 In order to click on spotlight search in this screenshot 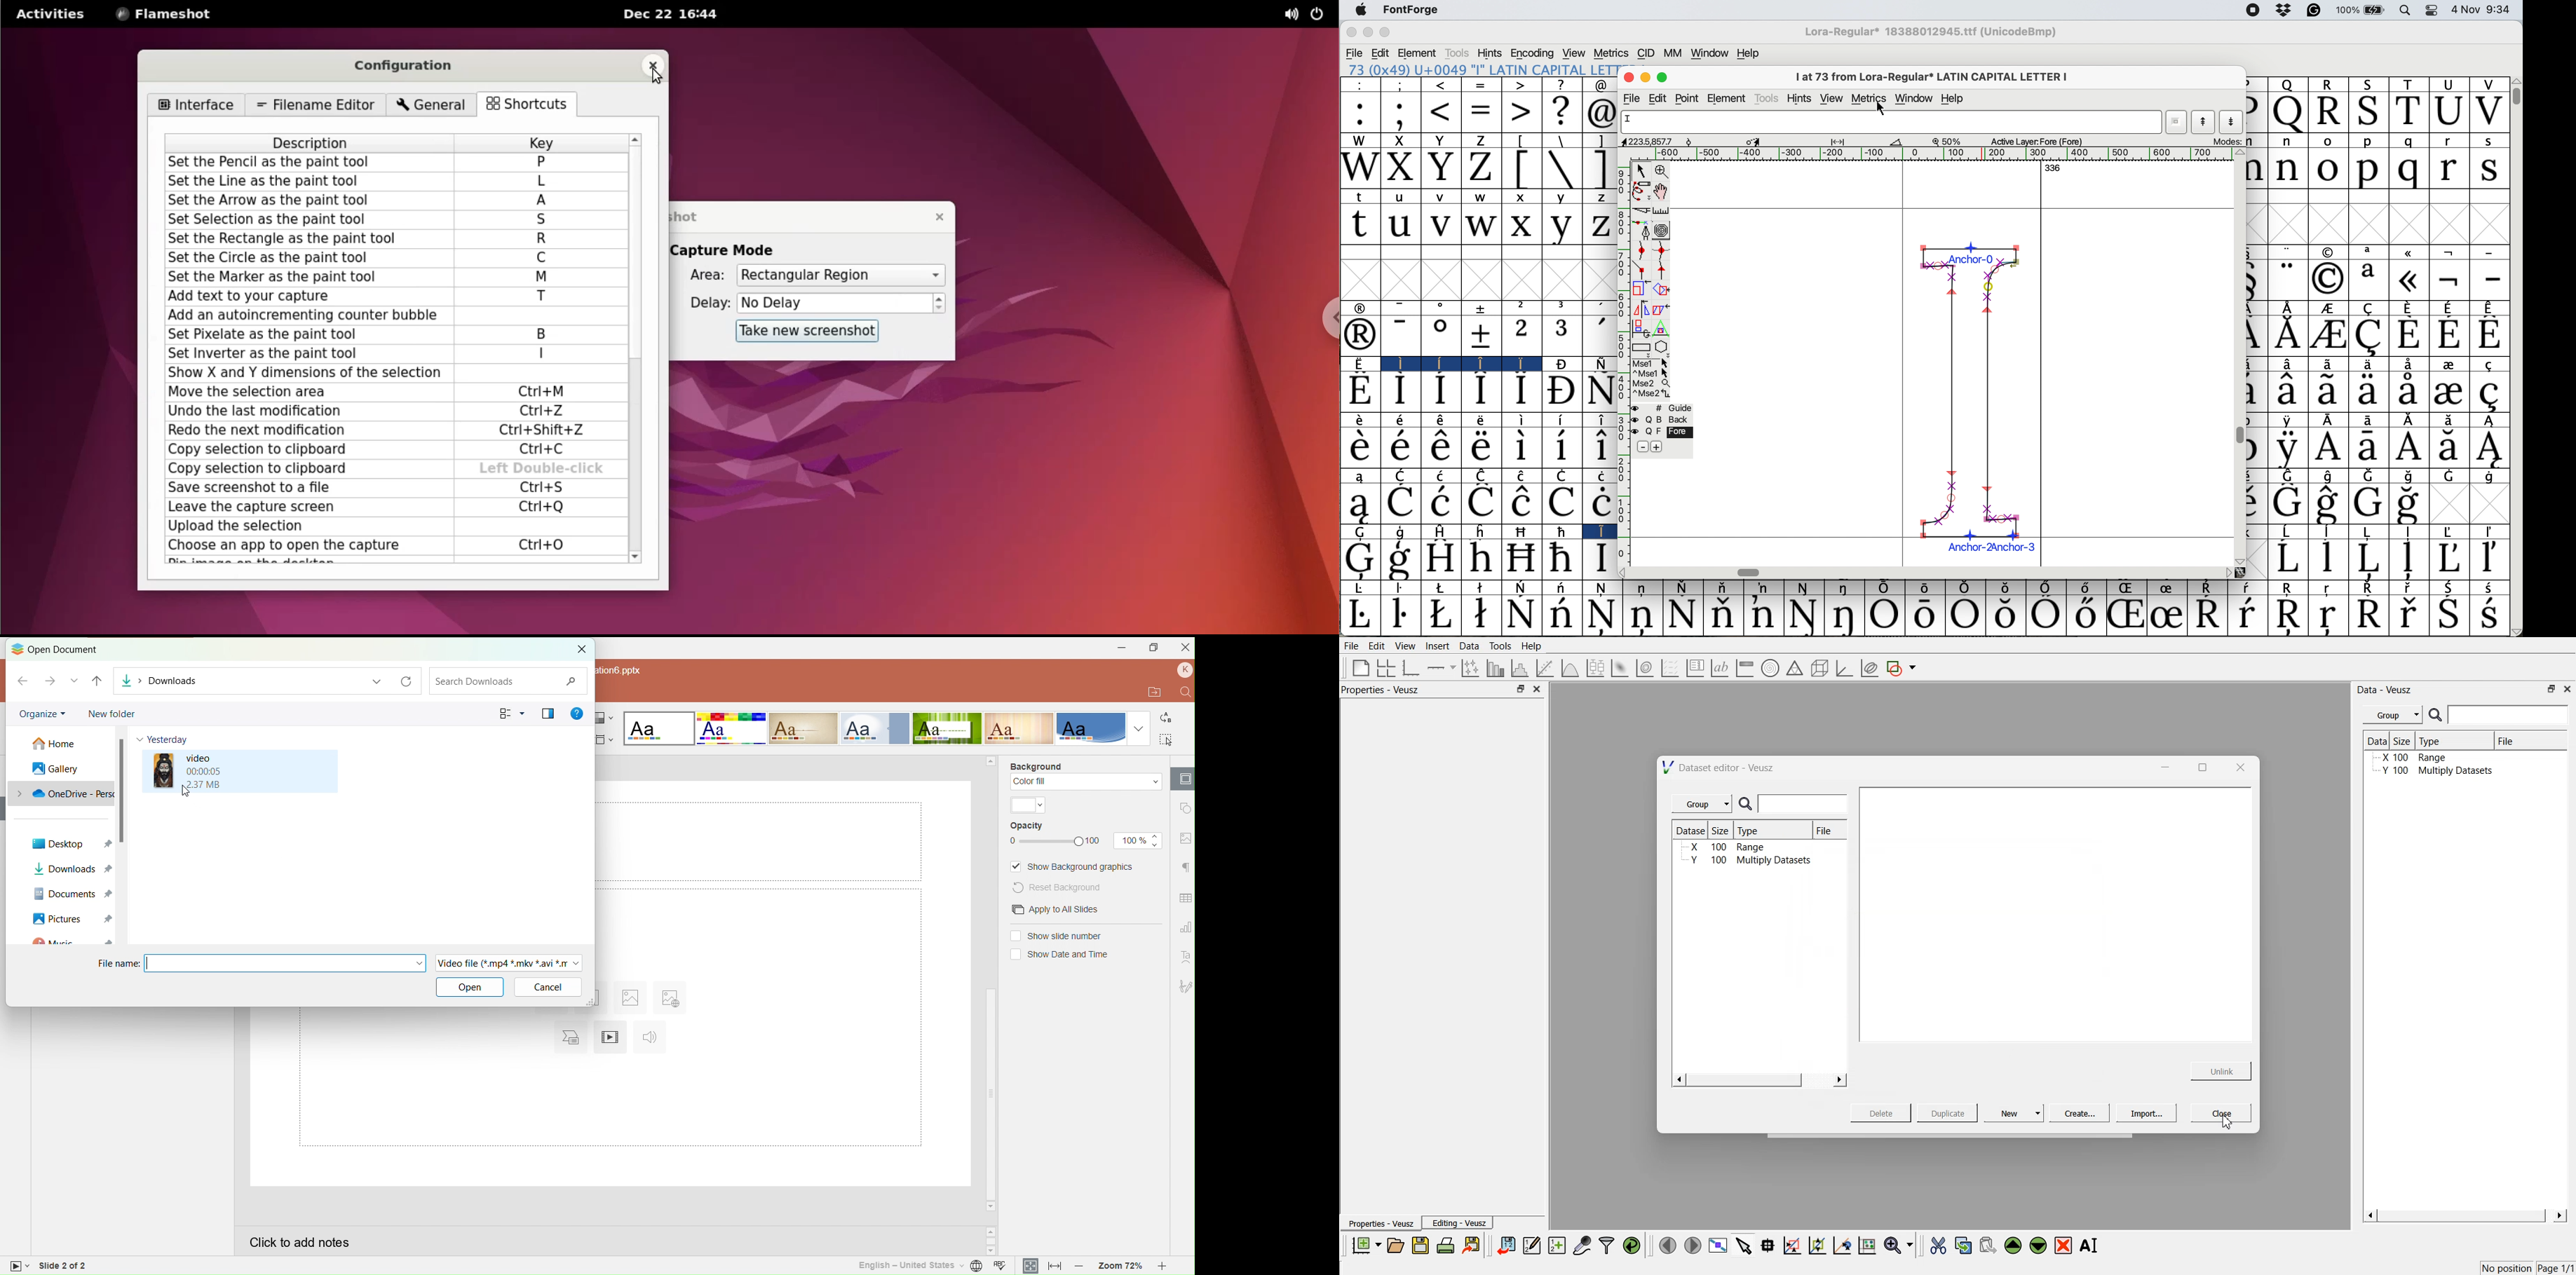, I will do `click(2405, 12)`.